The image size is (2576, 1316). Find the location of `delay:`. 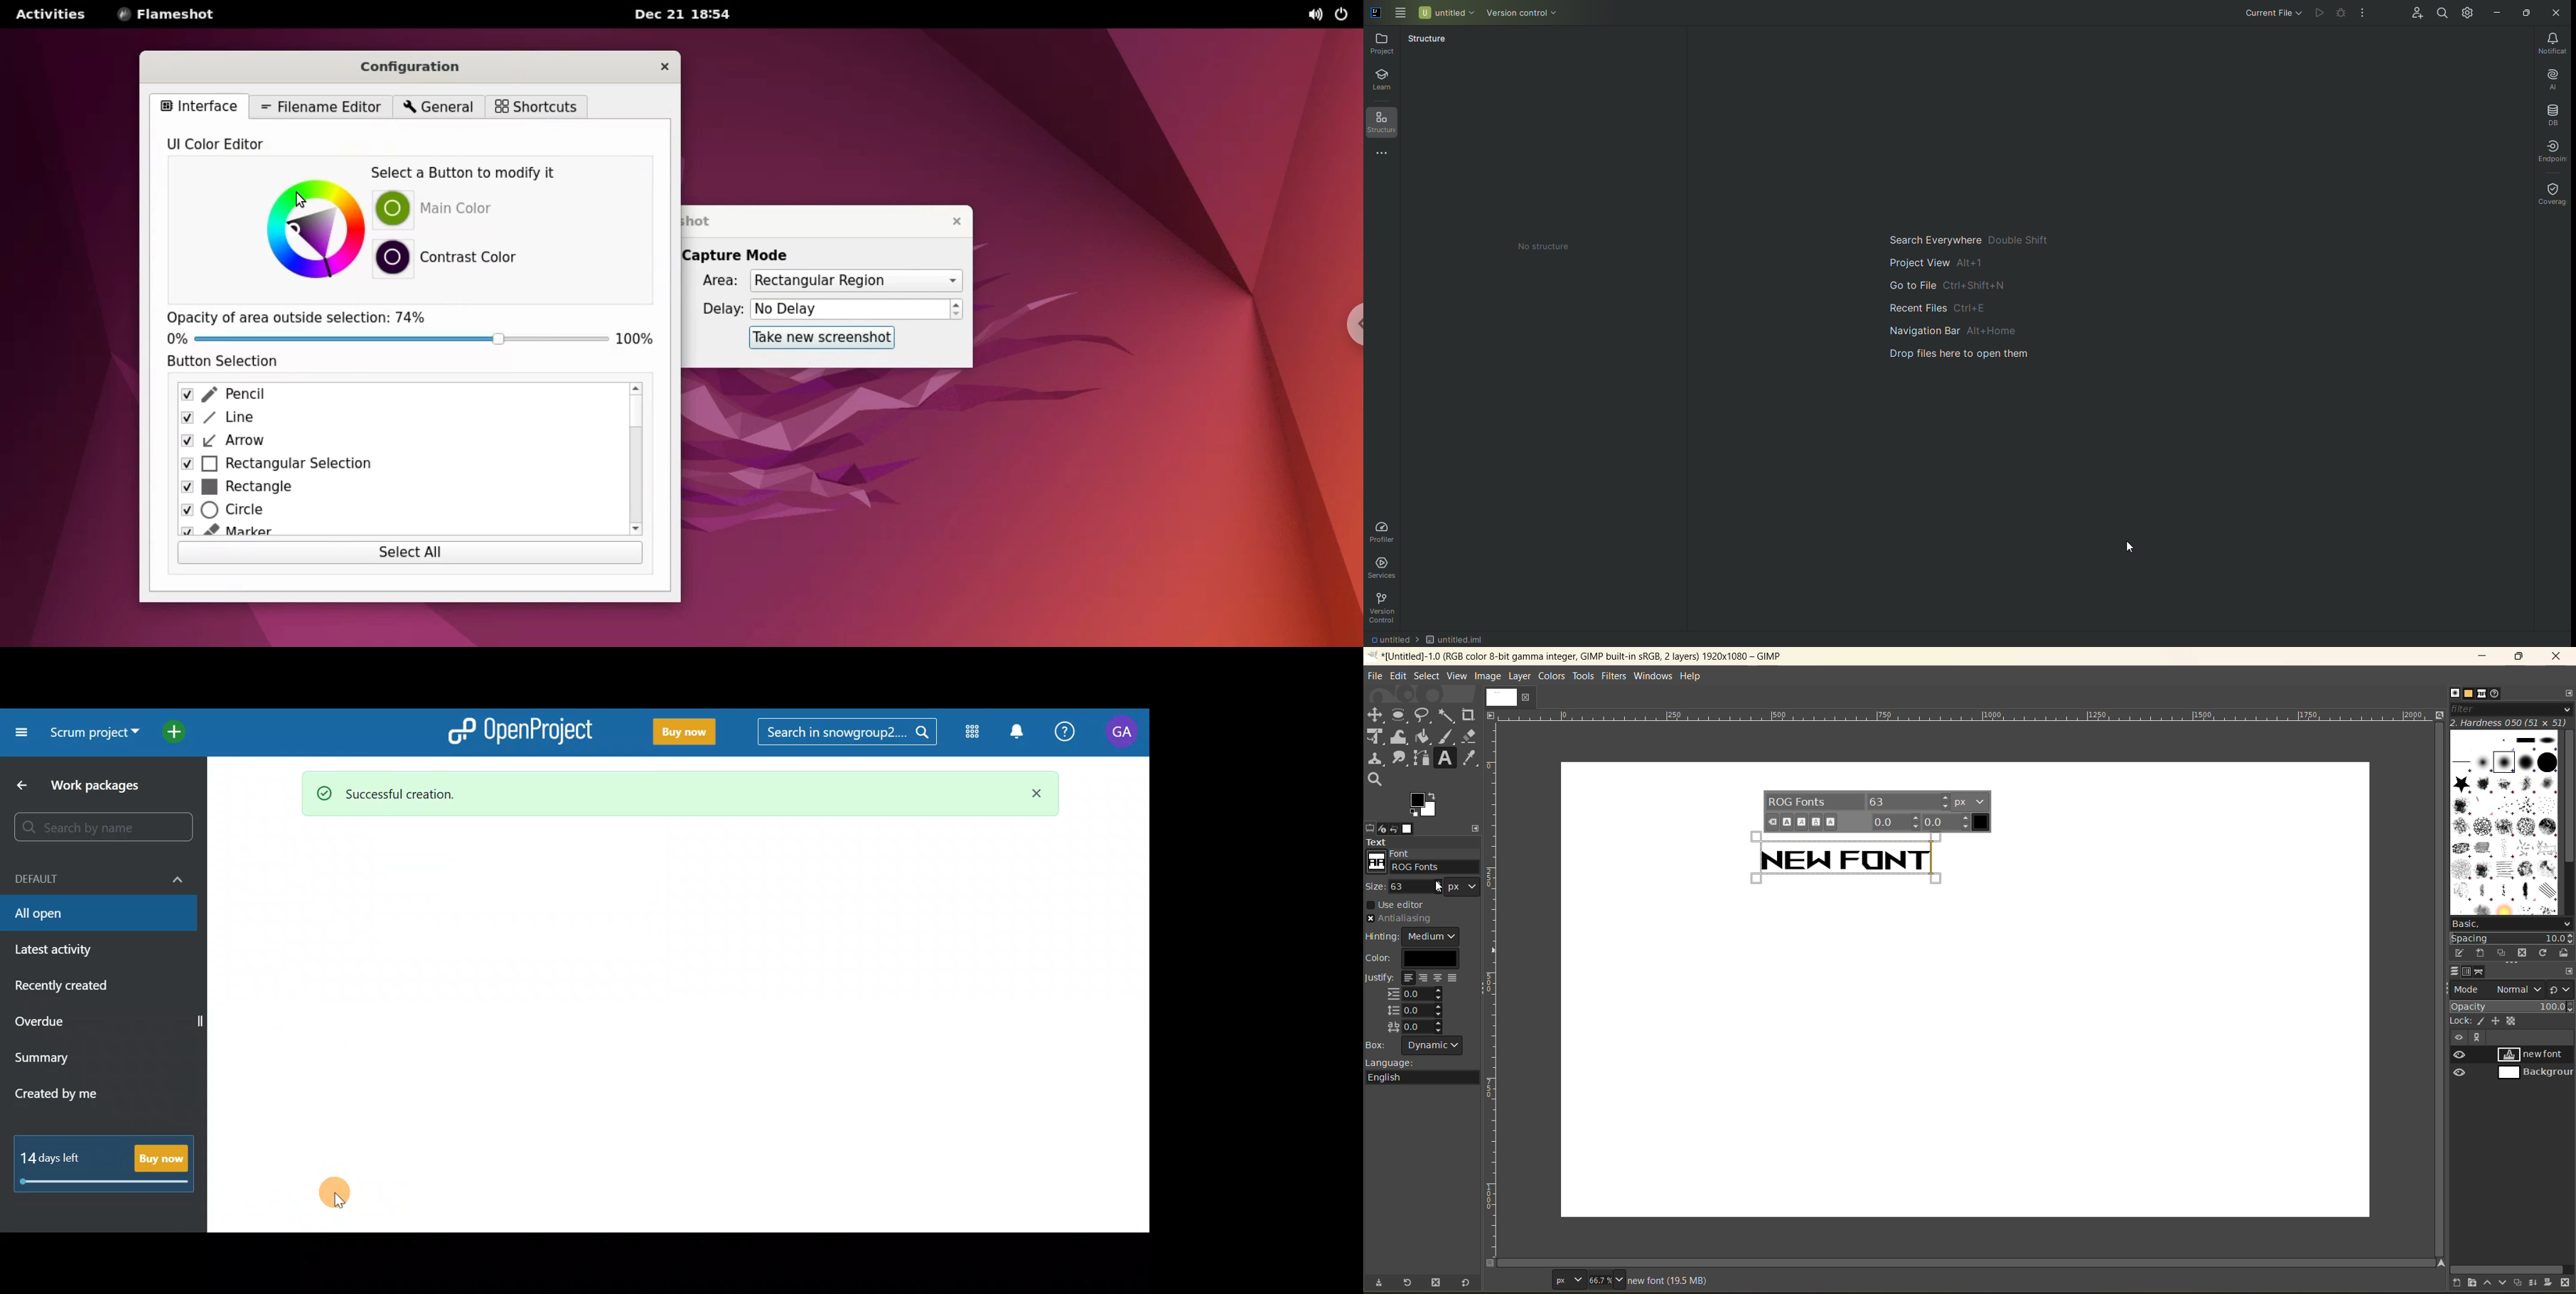

delay: is located at coordinates (714, 311).